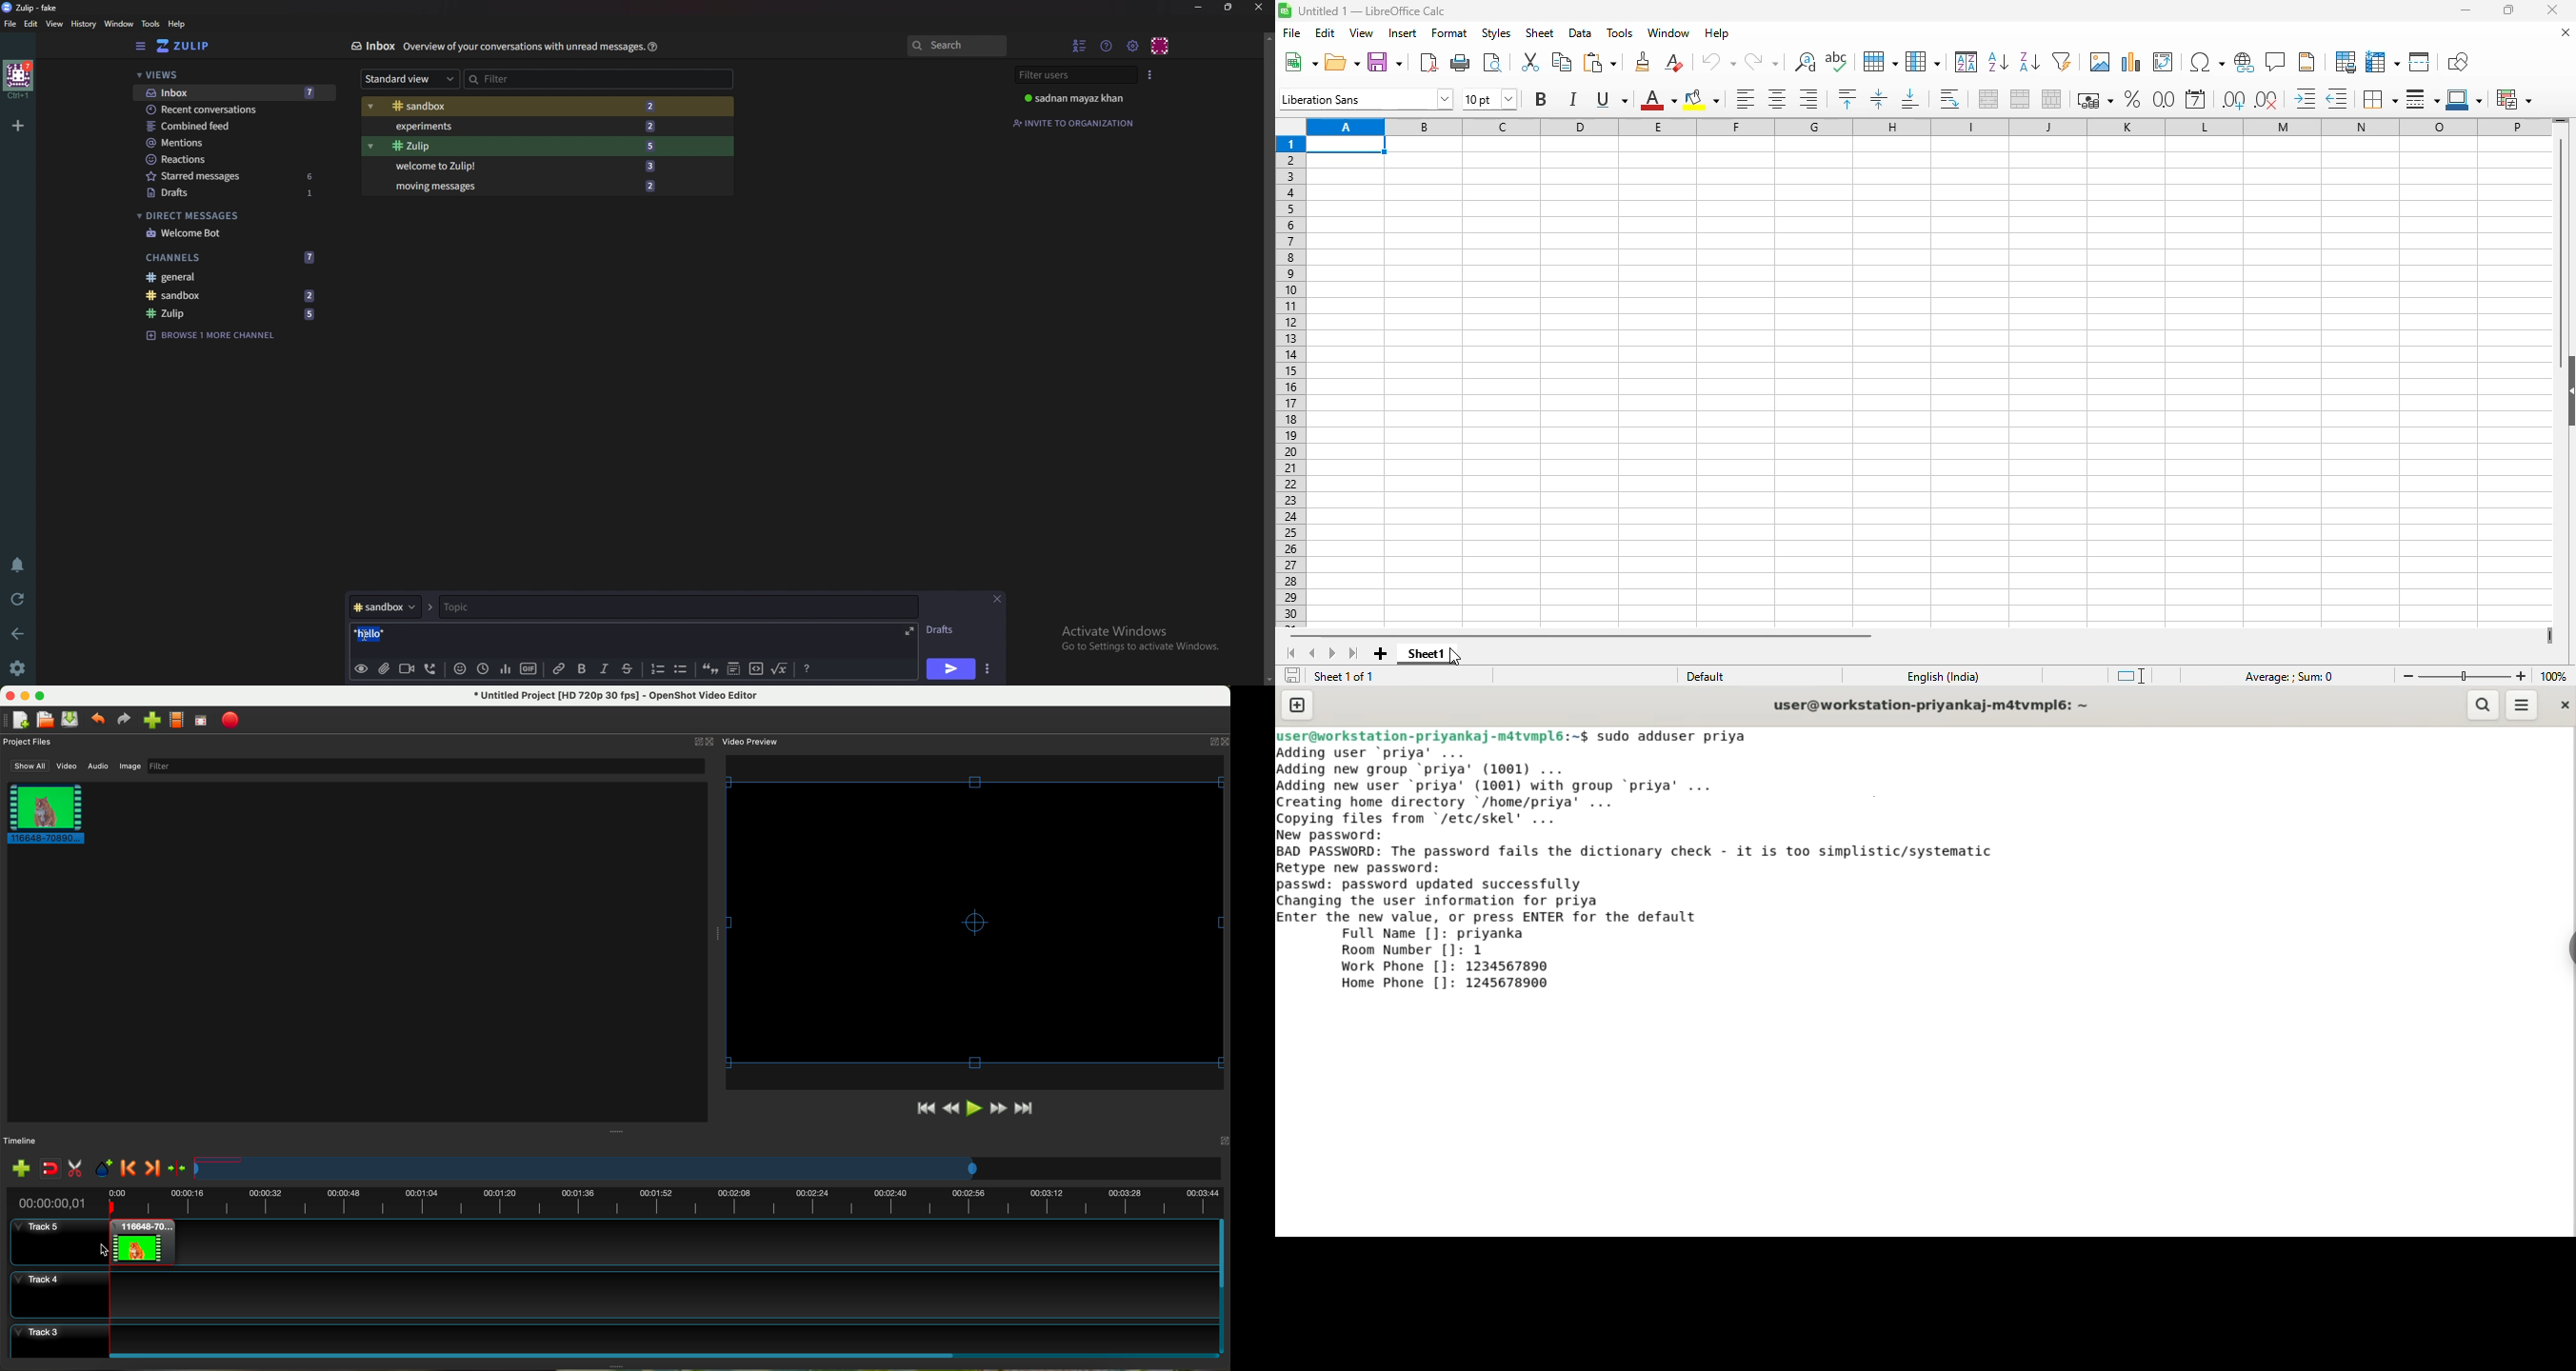  What do you see at coordinates (54, 25) in the screenshot?
I see `View` at bounding box center [54, 25].